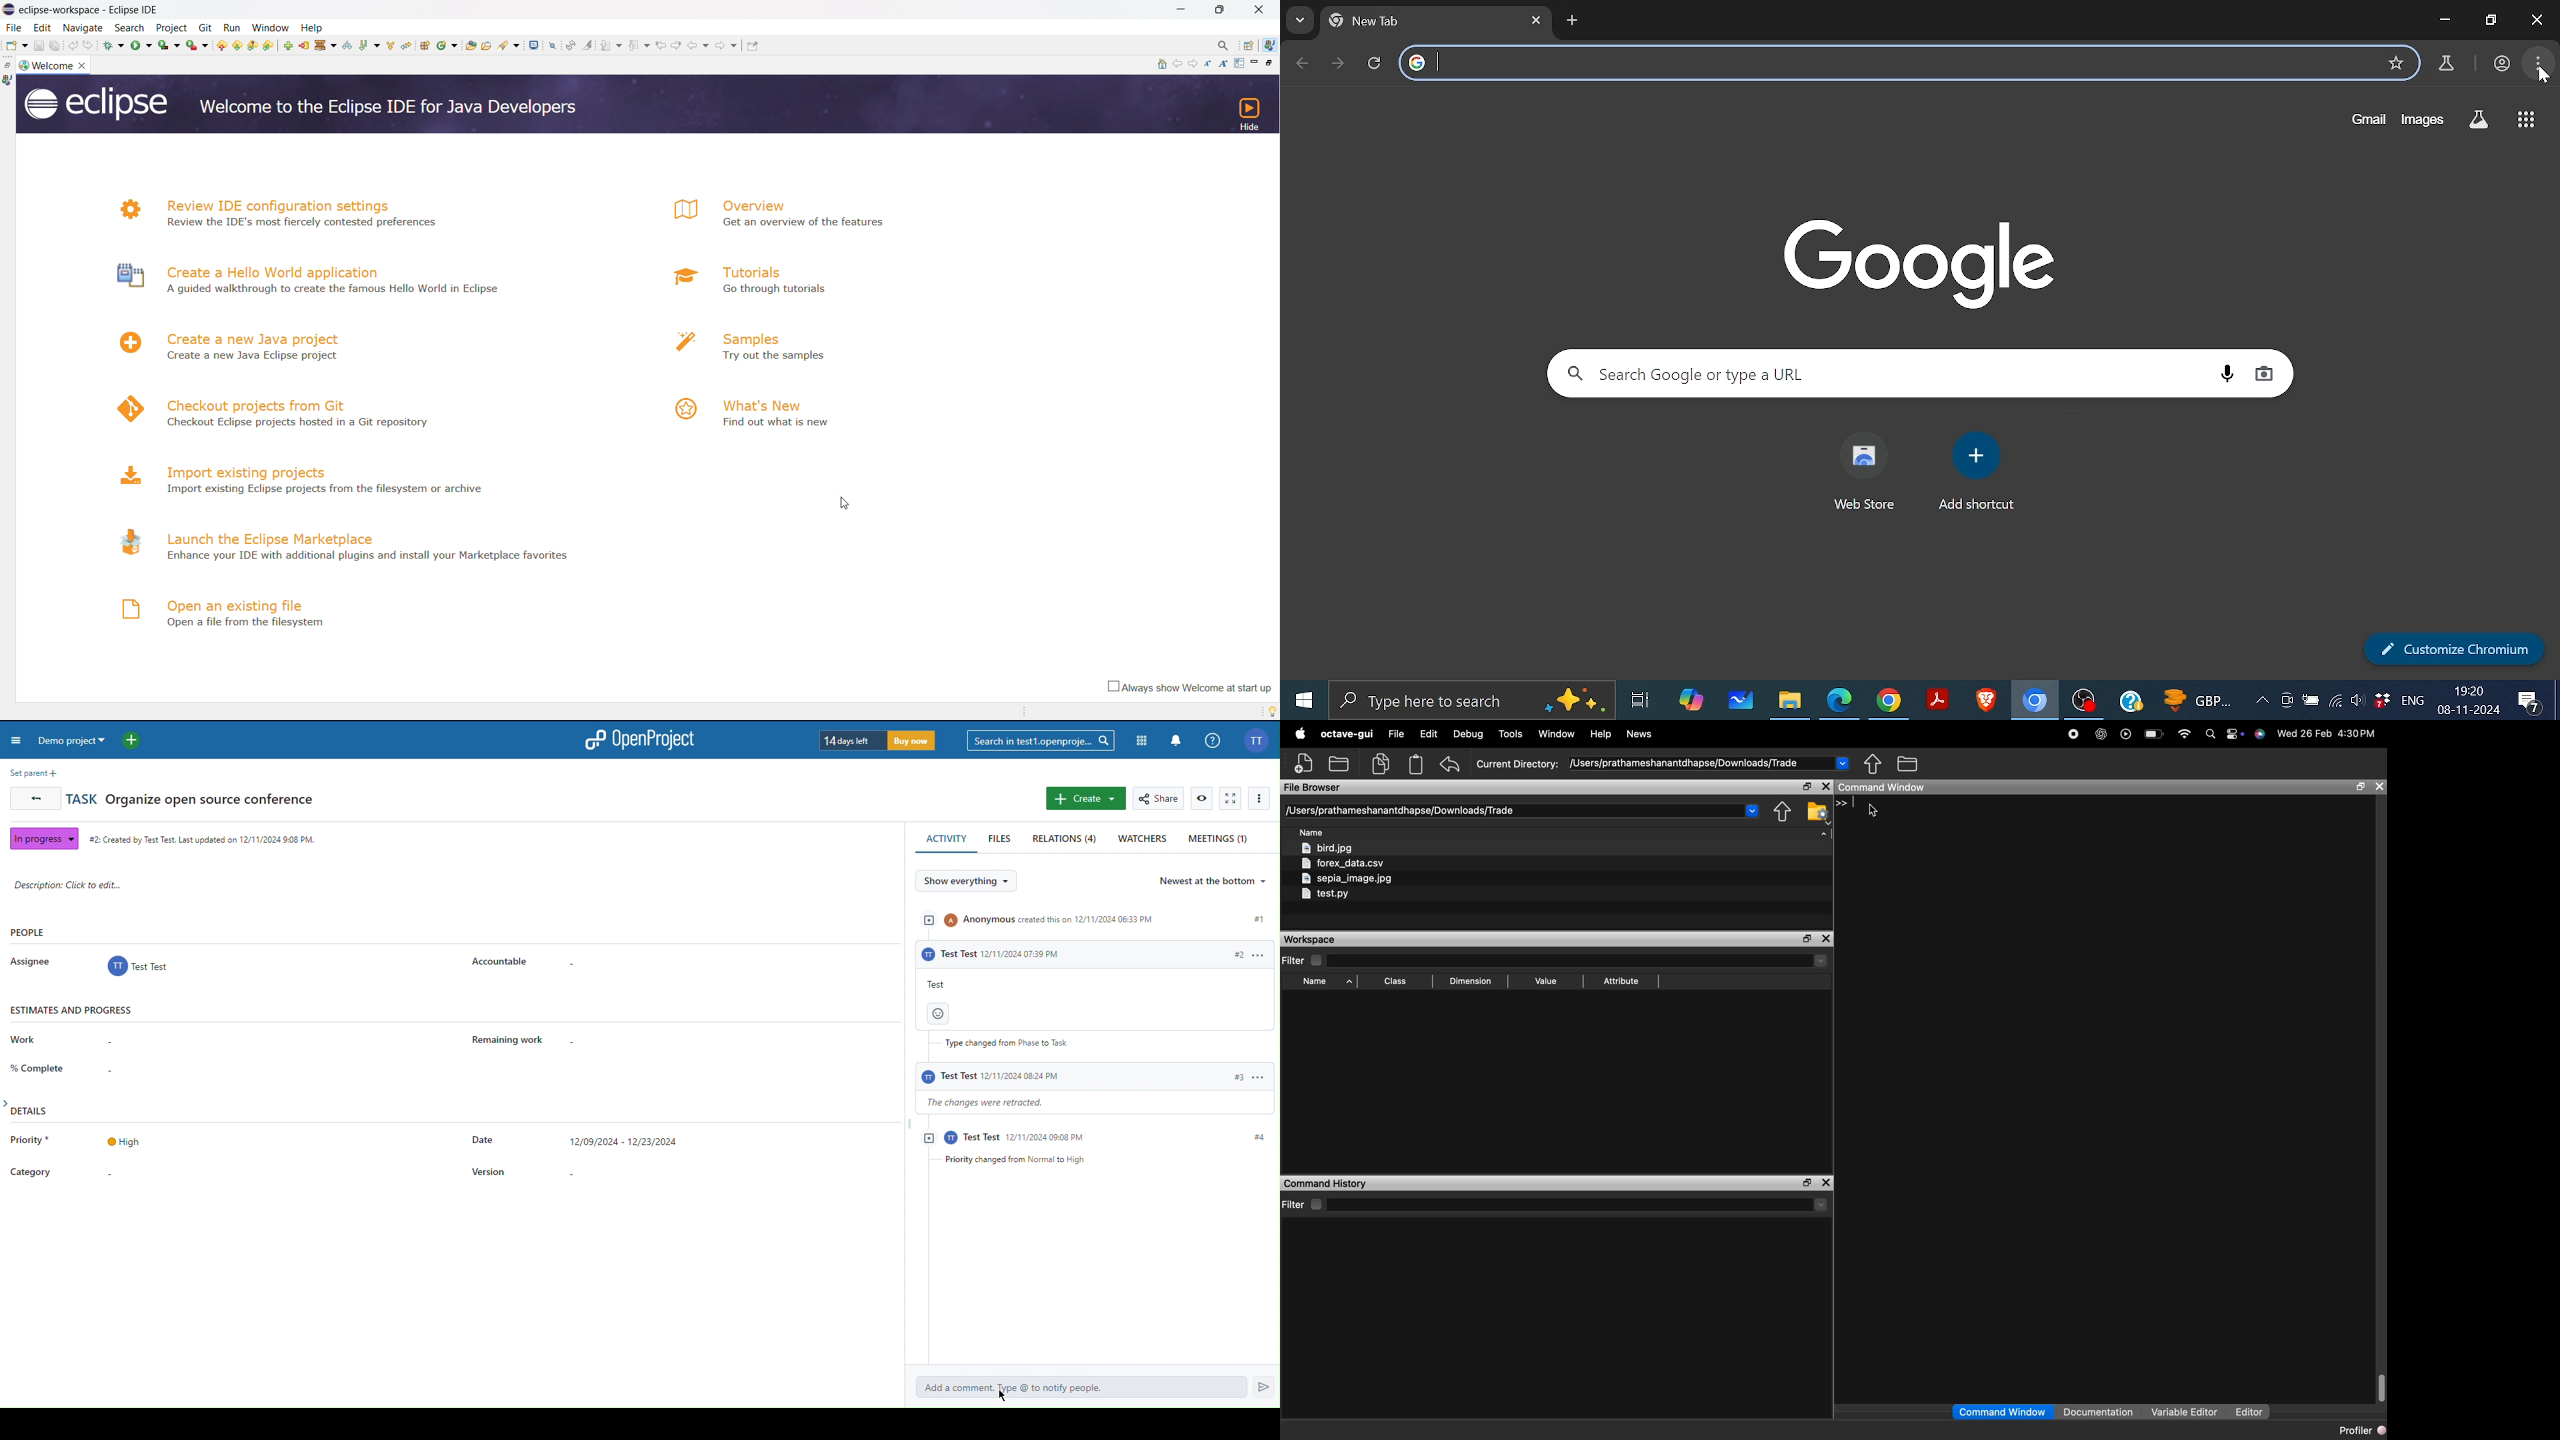  What do you see at coordinates (2185, 737) in the screenshot?
I see `wifi` at bounding box center [2185, 737].